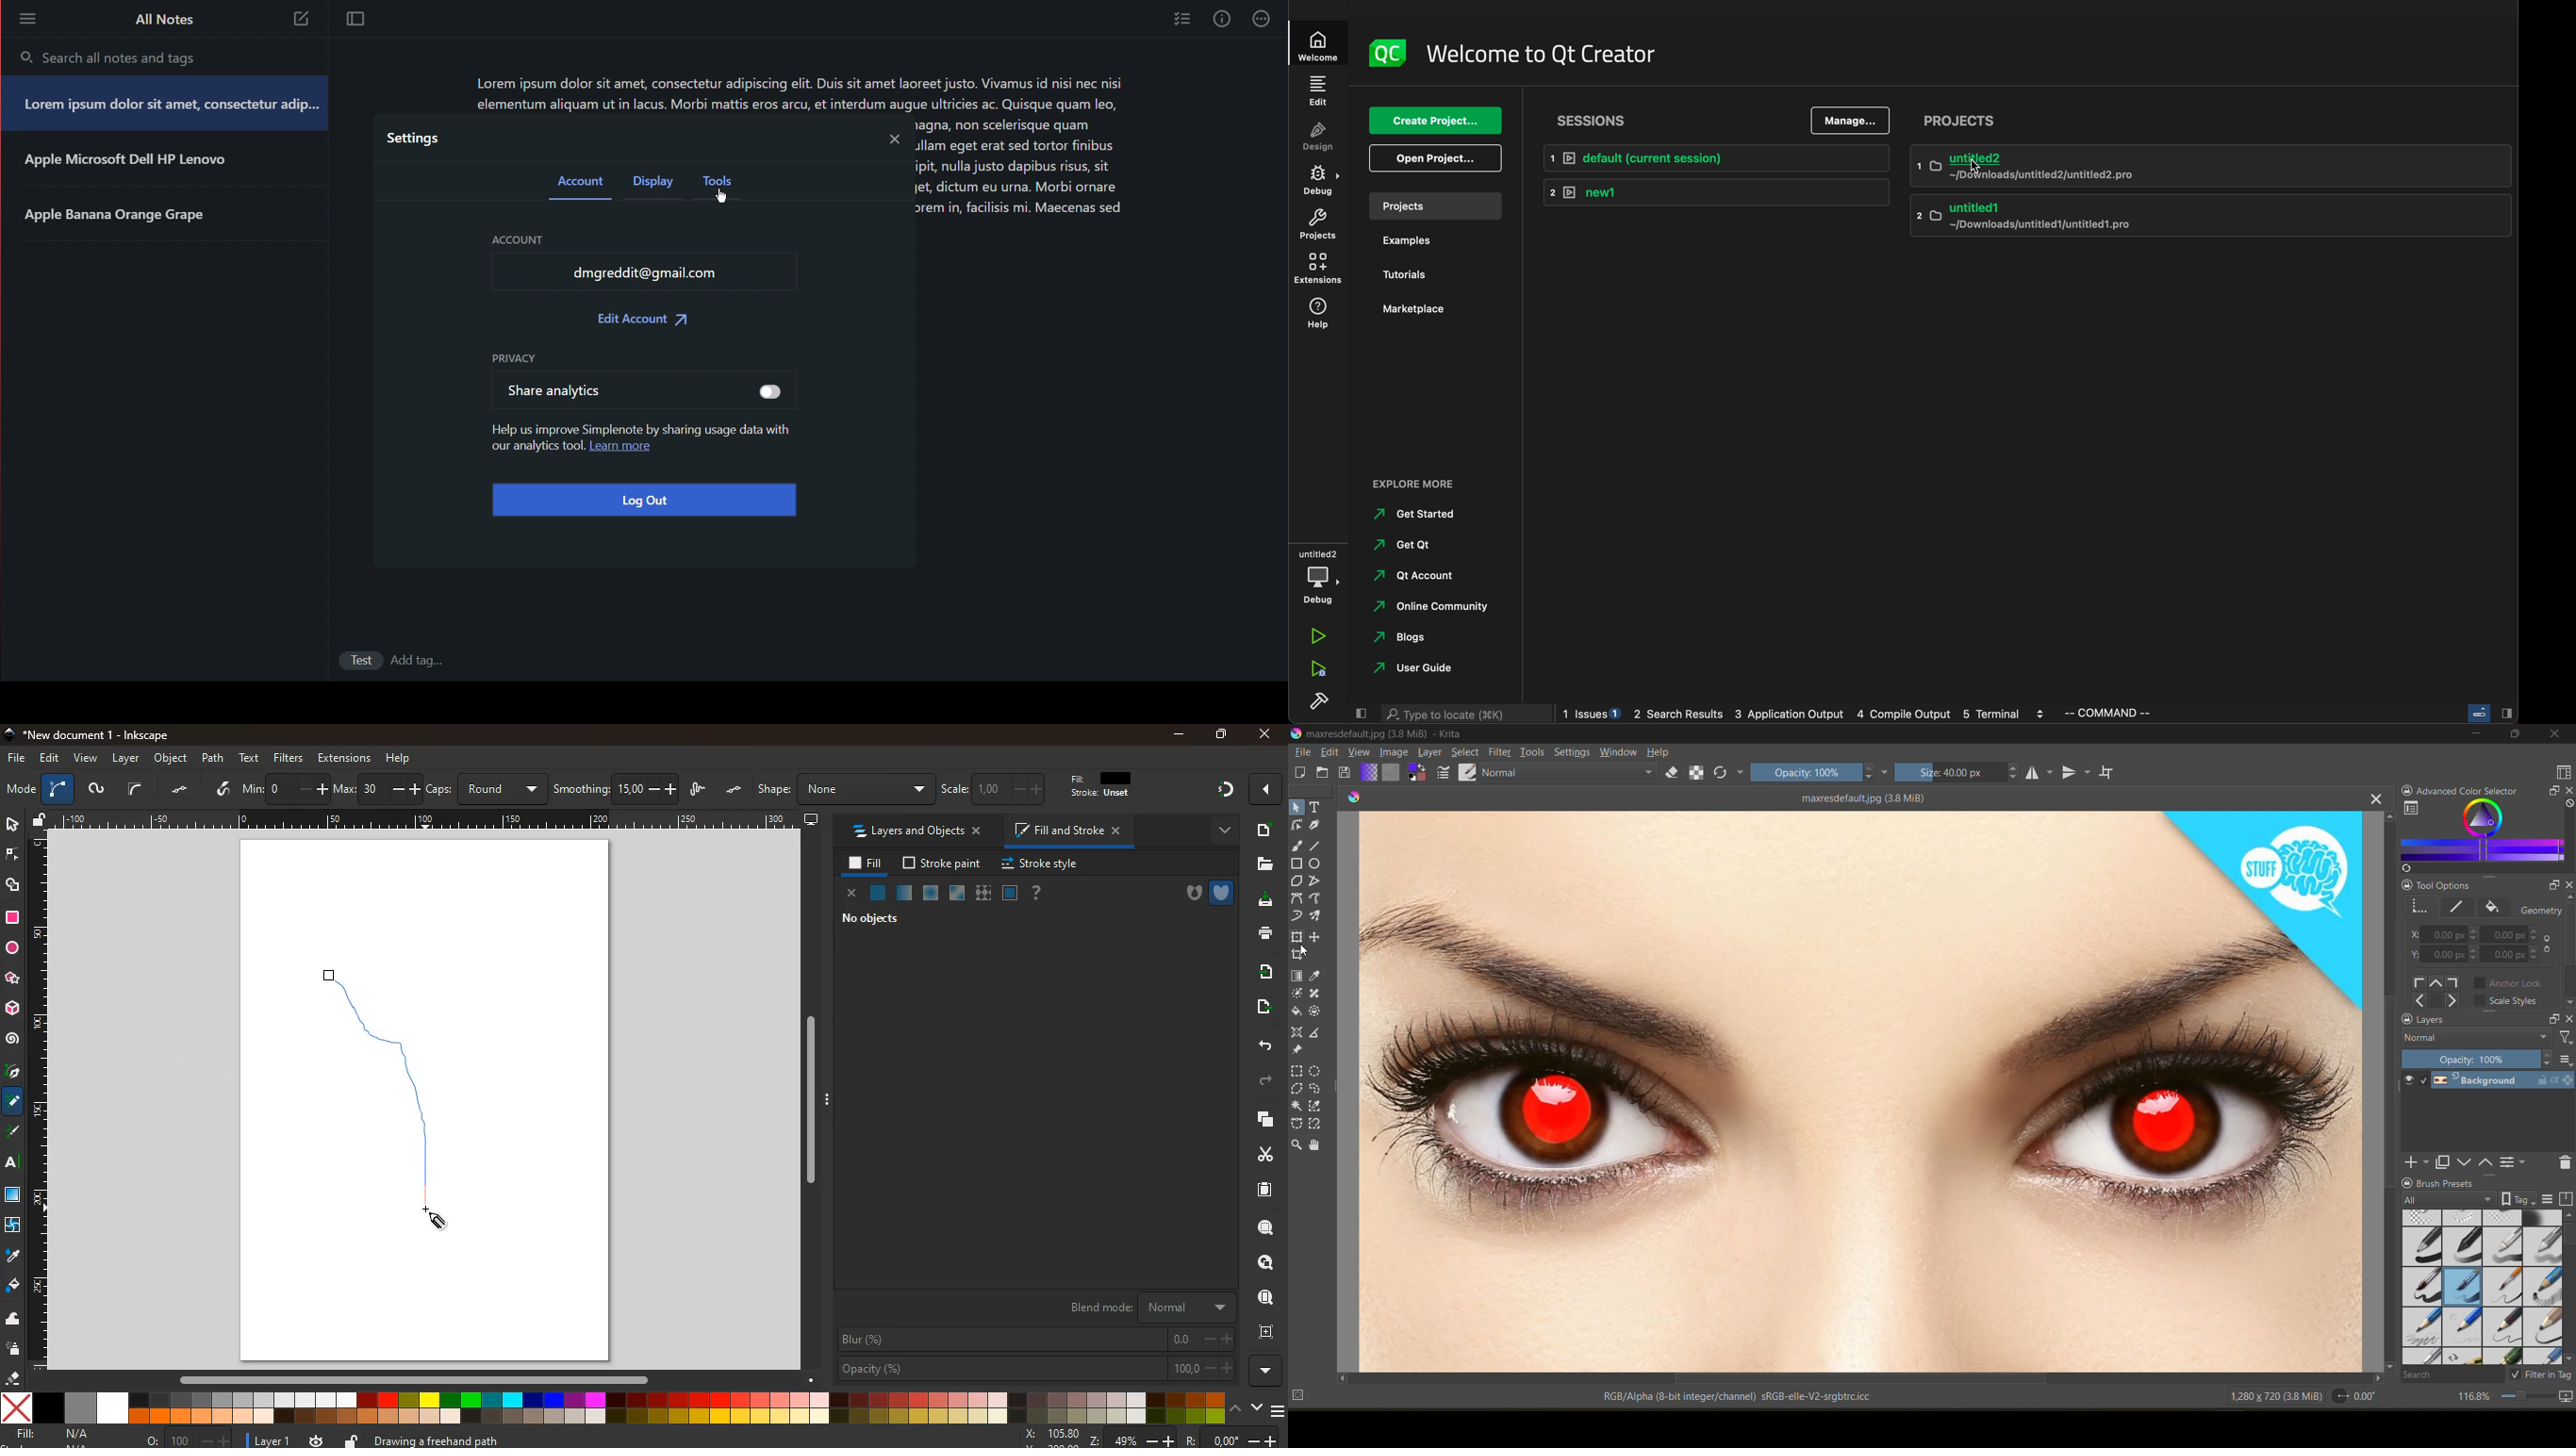 Image resolution: width=2576 pixels, height=1456 pixels. What do you see at coordinates (13, 1194) in the screenshot?
I see `texture` at bounding box center [13, 1194].